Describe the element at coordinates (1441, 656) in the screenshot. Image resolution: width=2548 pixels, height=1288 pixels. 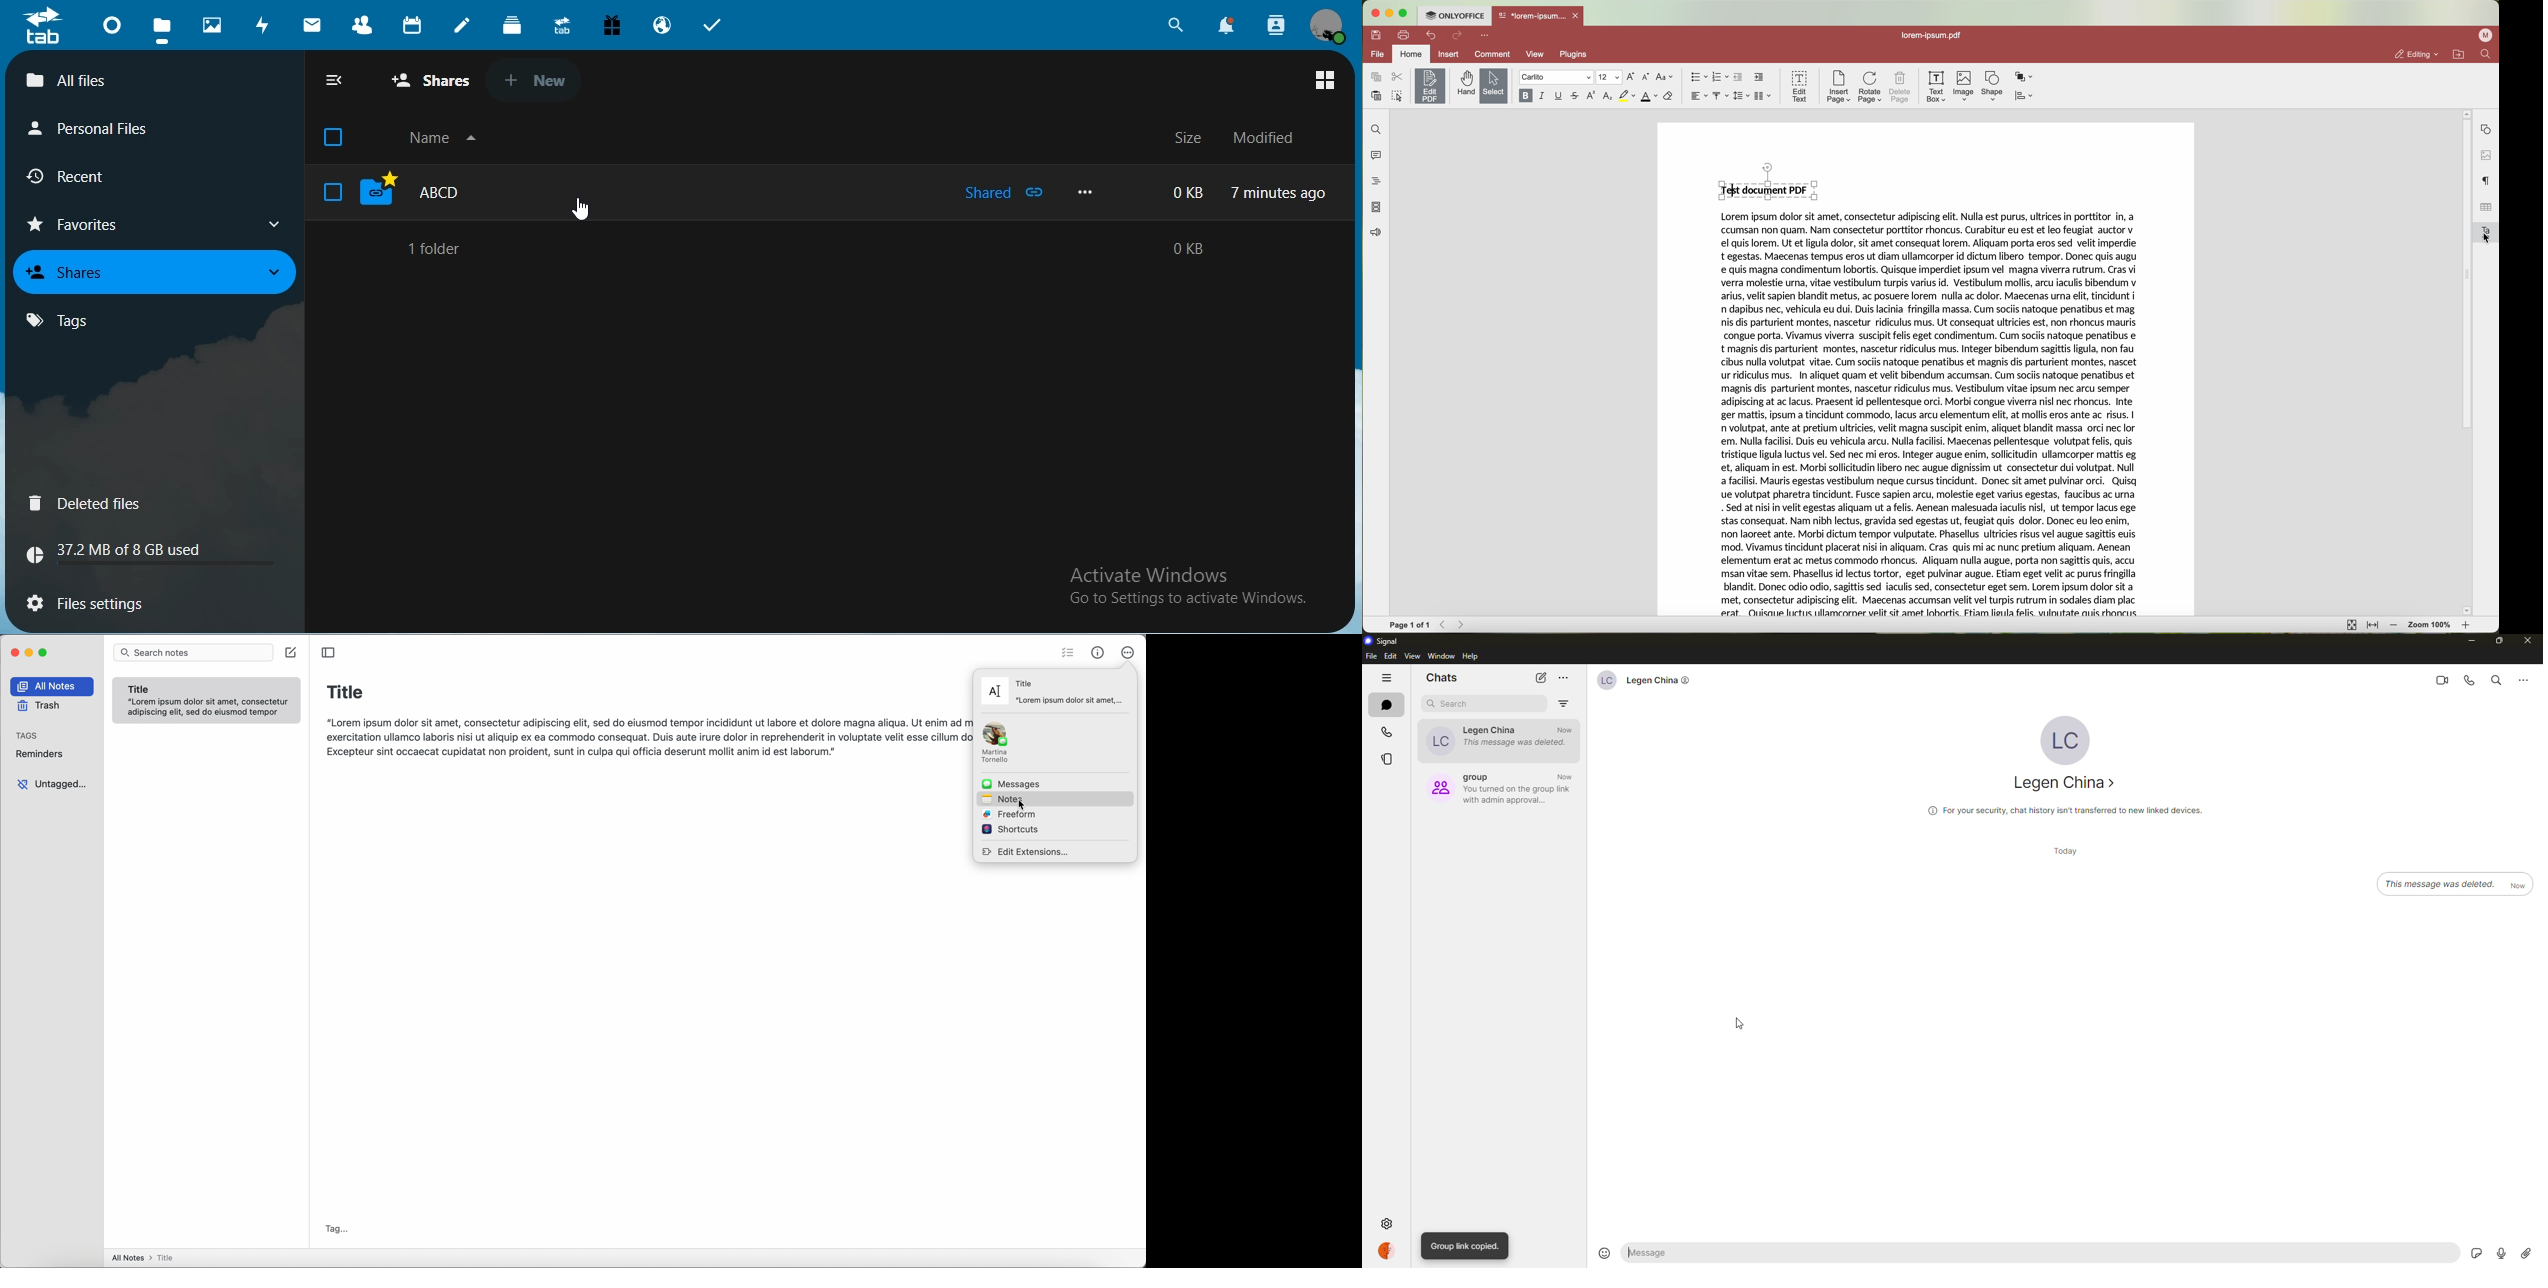
I see `window` at that location.